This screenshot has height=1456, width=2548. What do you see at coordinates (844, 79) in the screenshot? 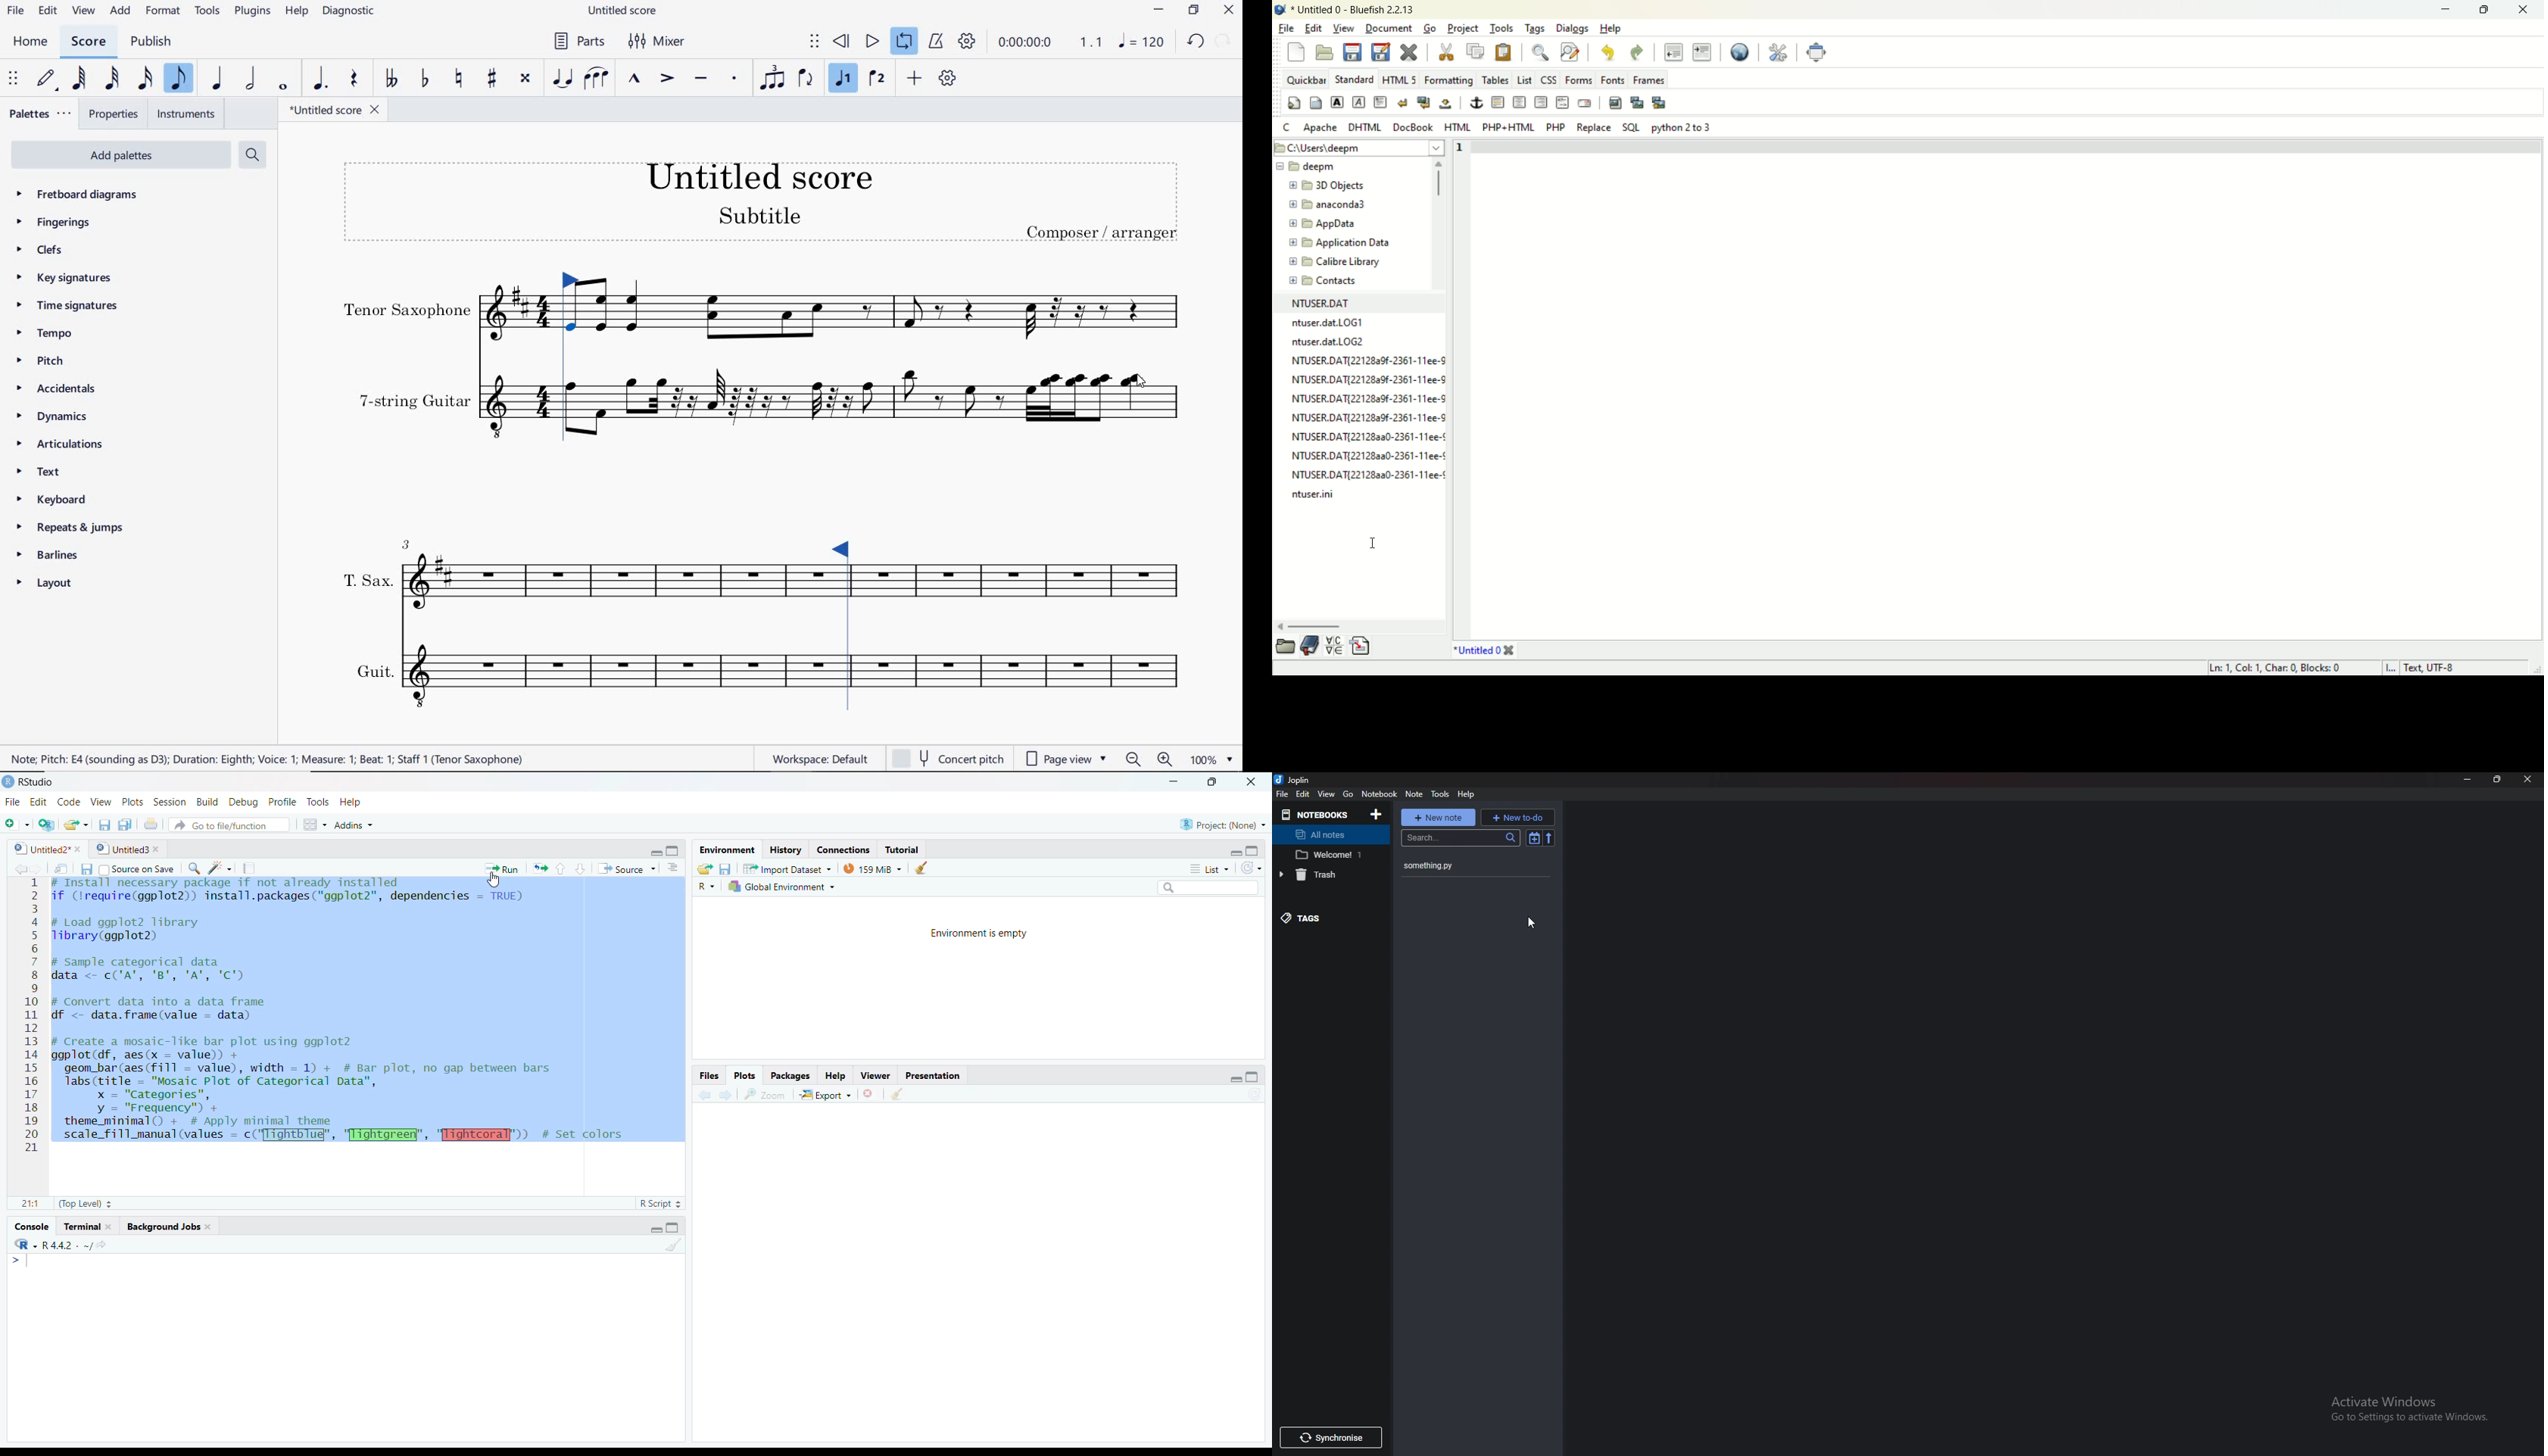
I see `VOICE 1` at bounding box center [844, 79].